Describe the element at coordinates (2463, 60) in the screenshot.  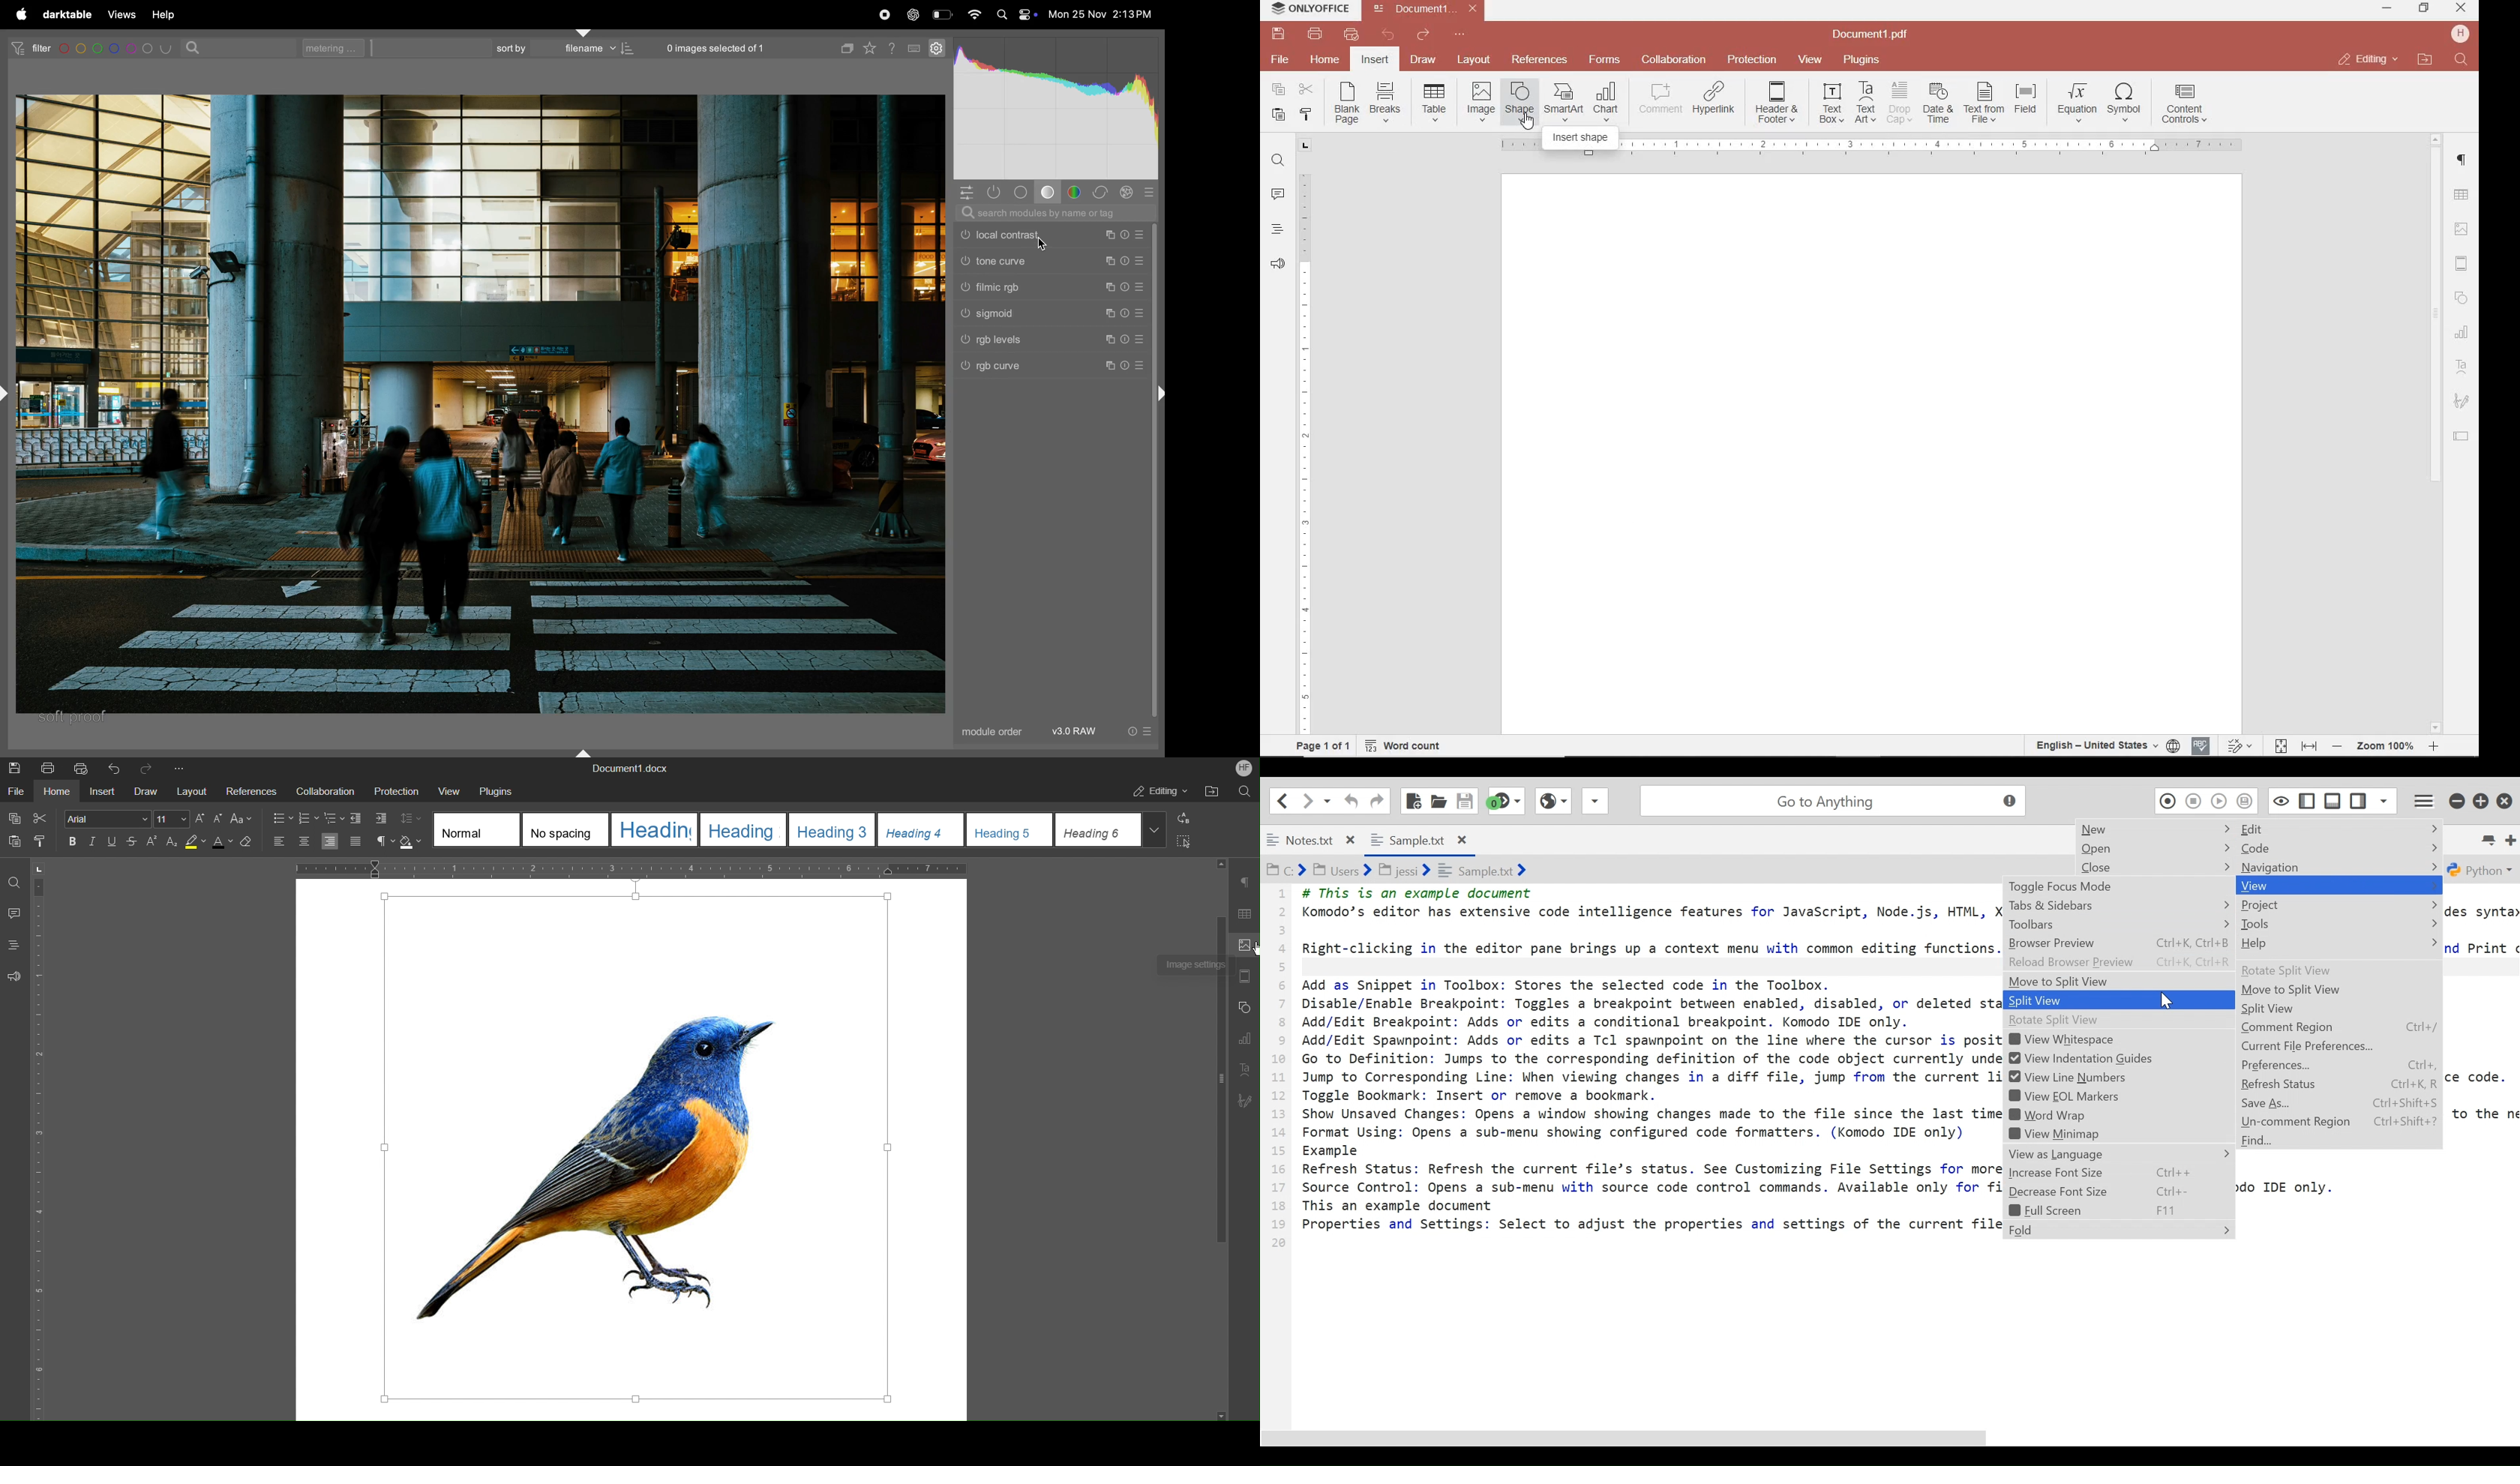
I see `find` at that location.